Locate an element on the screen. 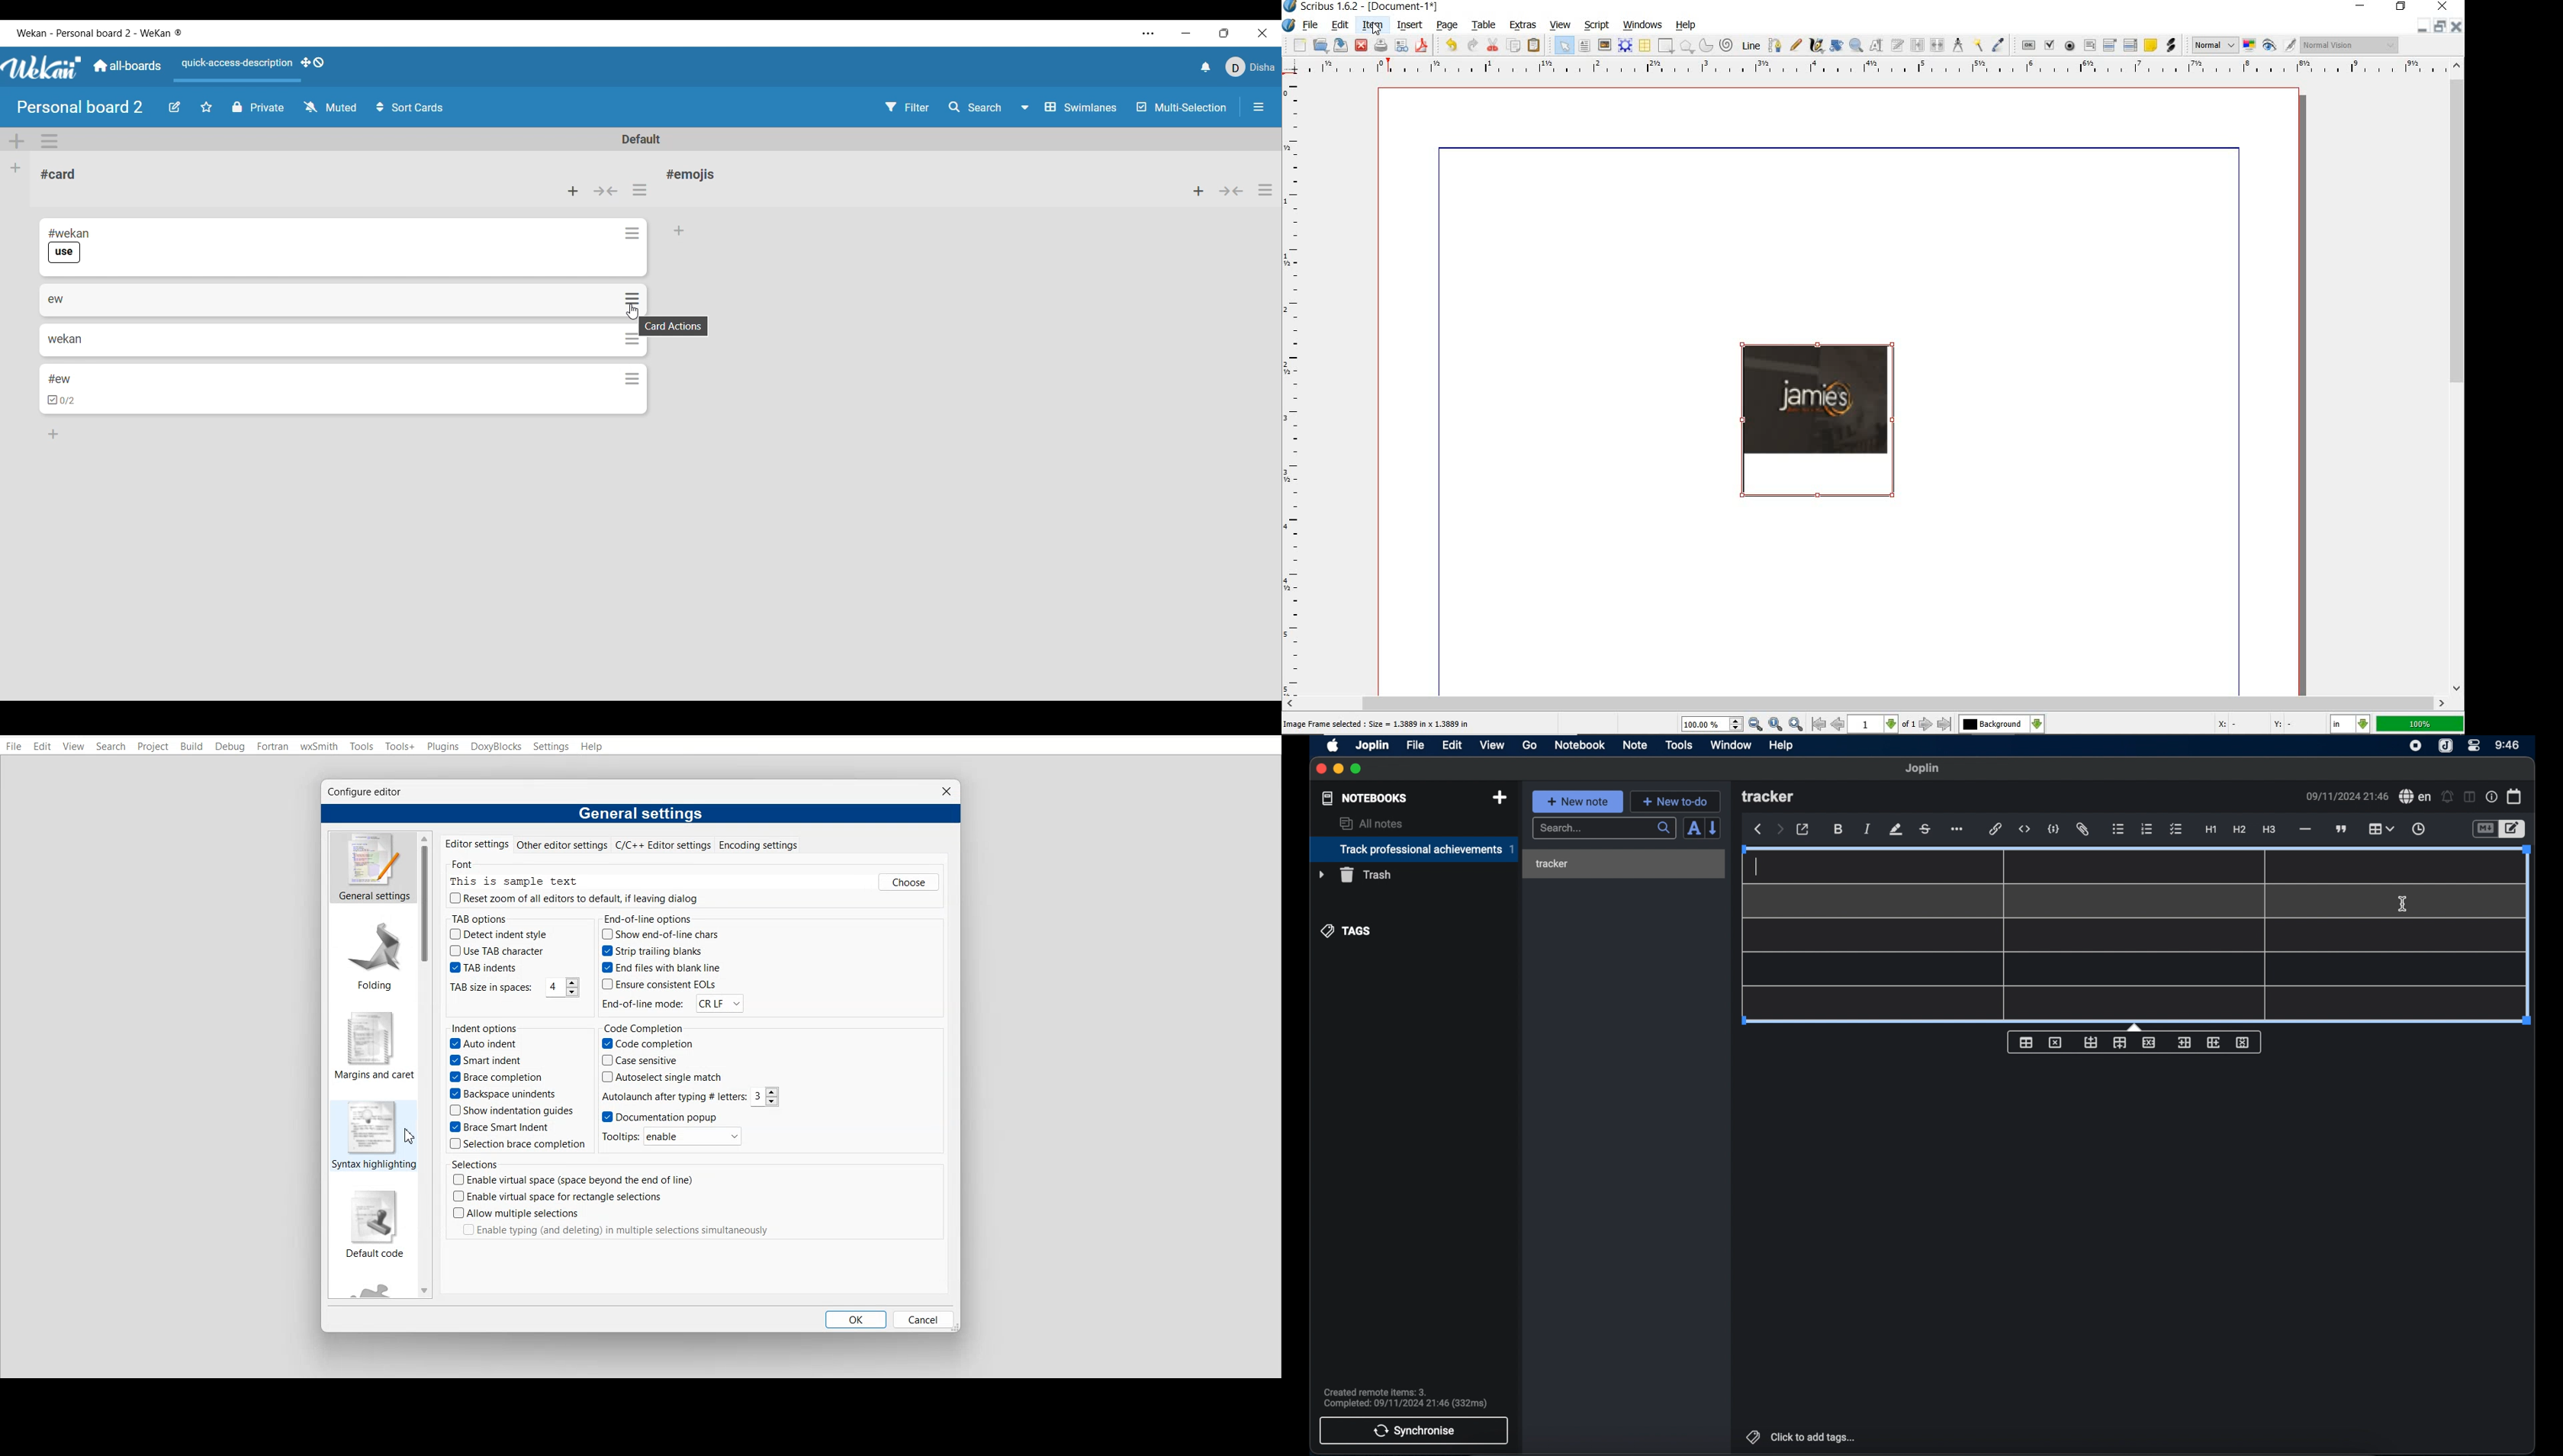 The height and width of the screenshot is (1456, 2576). help is located at coordinates (1685, 25).